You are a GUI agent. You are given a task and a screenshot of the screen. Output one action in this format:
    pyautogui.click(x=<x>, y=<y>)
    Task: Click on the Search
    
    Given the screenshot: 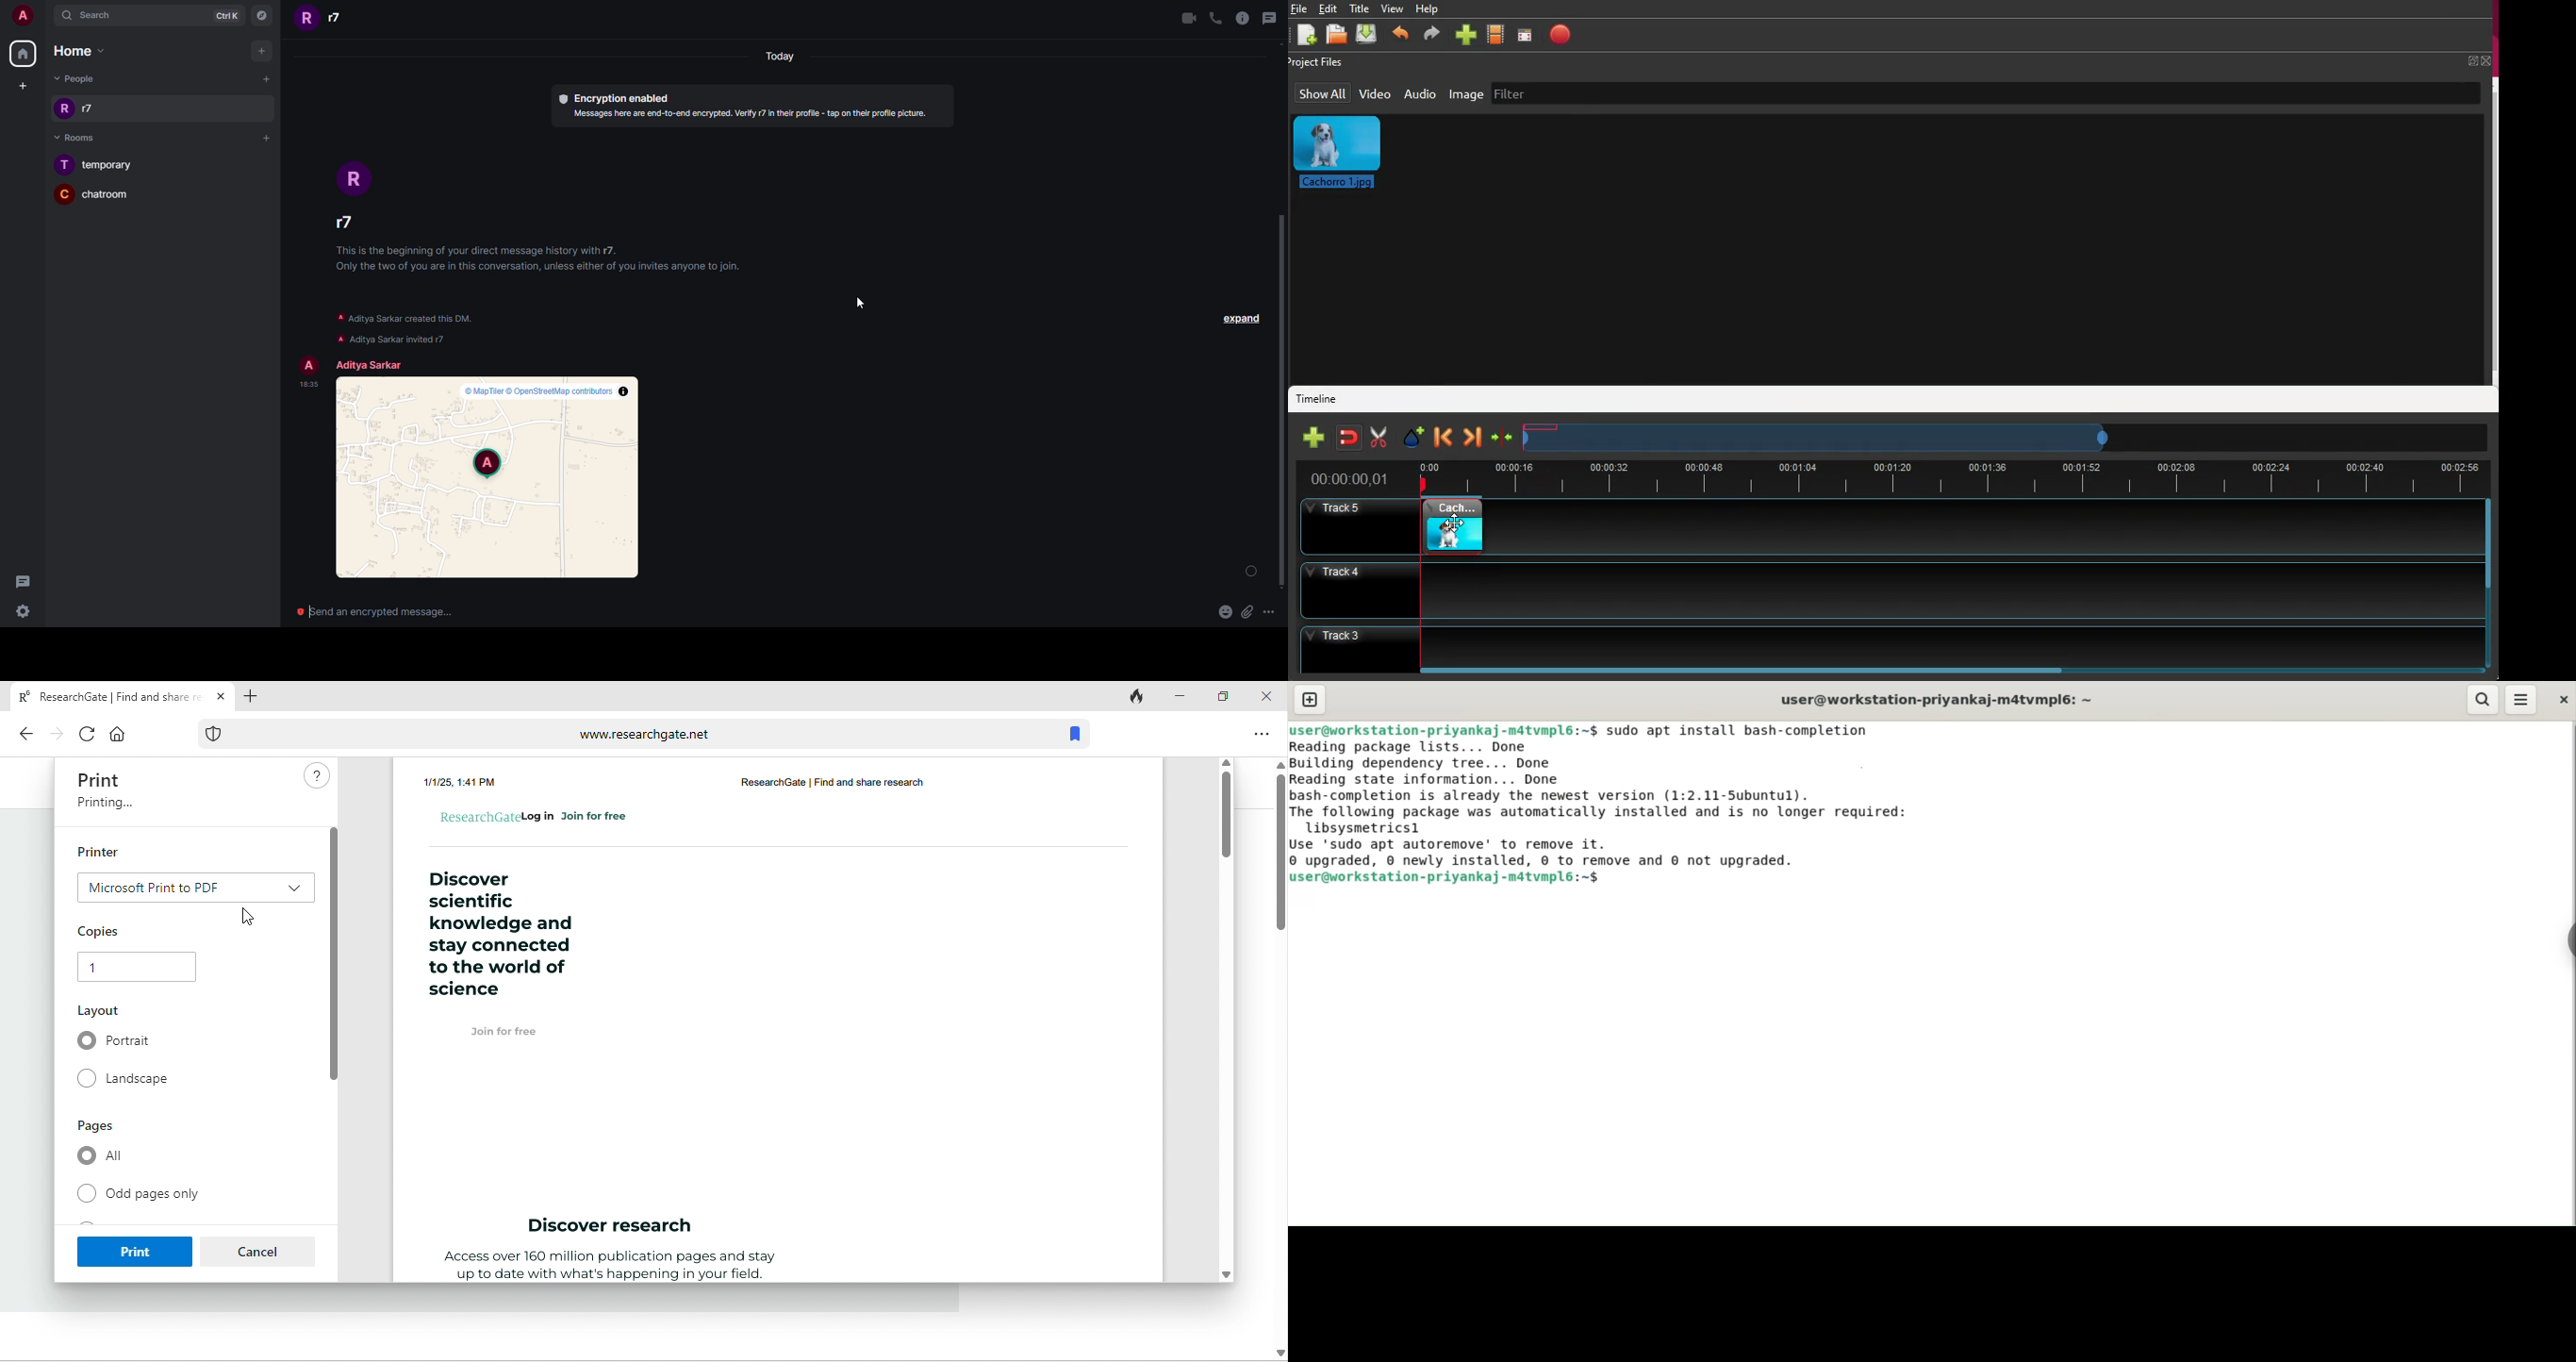 What is the action you would take?
    pyautogui.click(x=125, y=15)
    